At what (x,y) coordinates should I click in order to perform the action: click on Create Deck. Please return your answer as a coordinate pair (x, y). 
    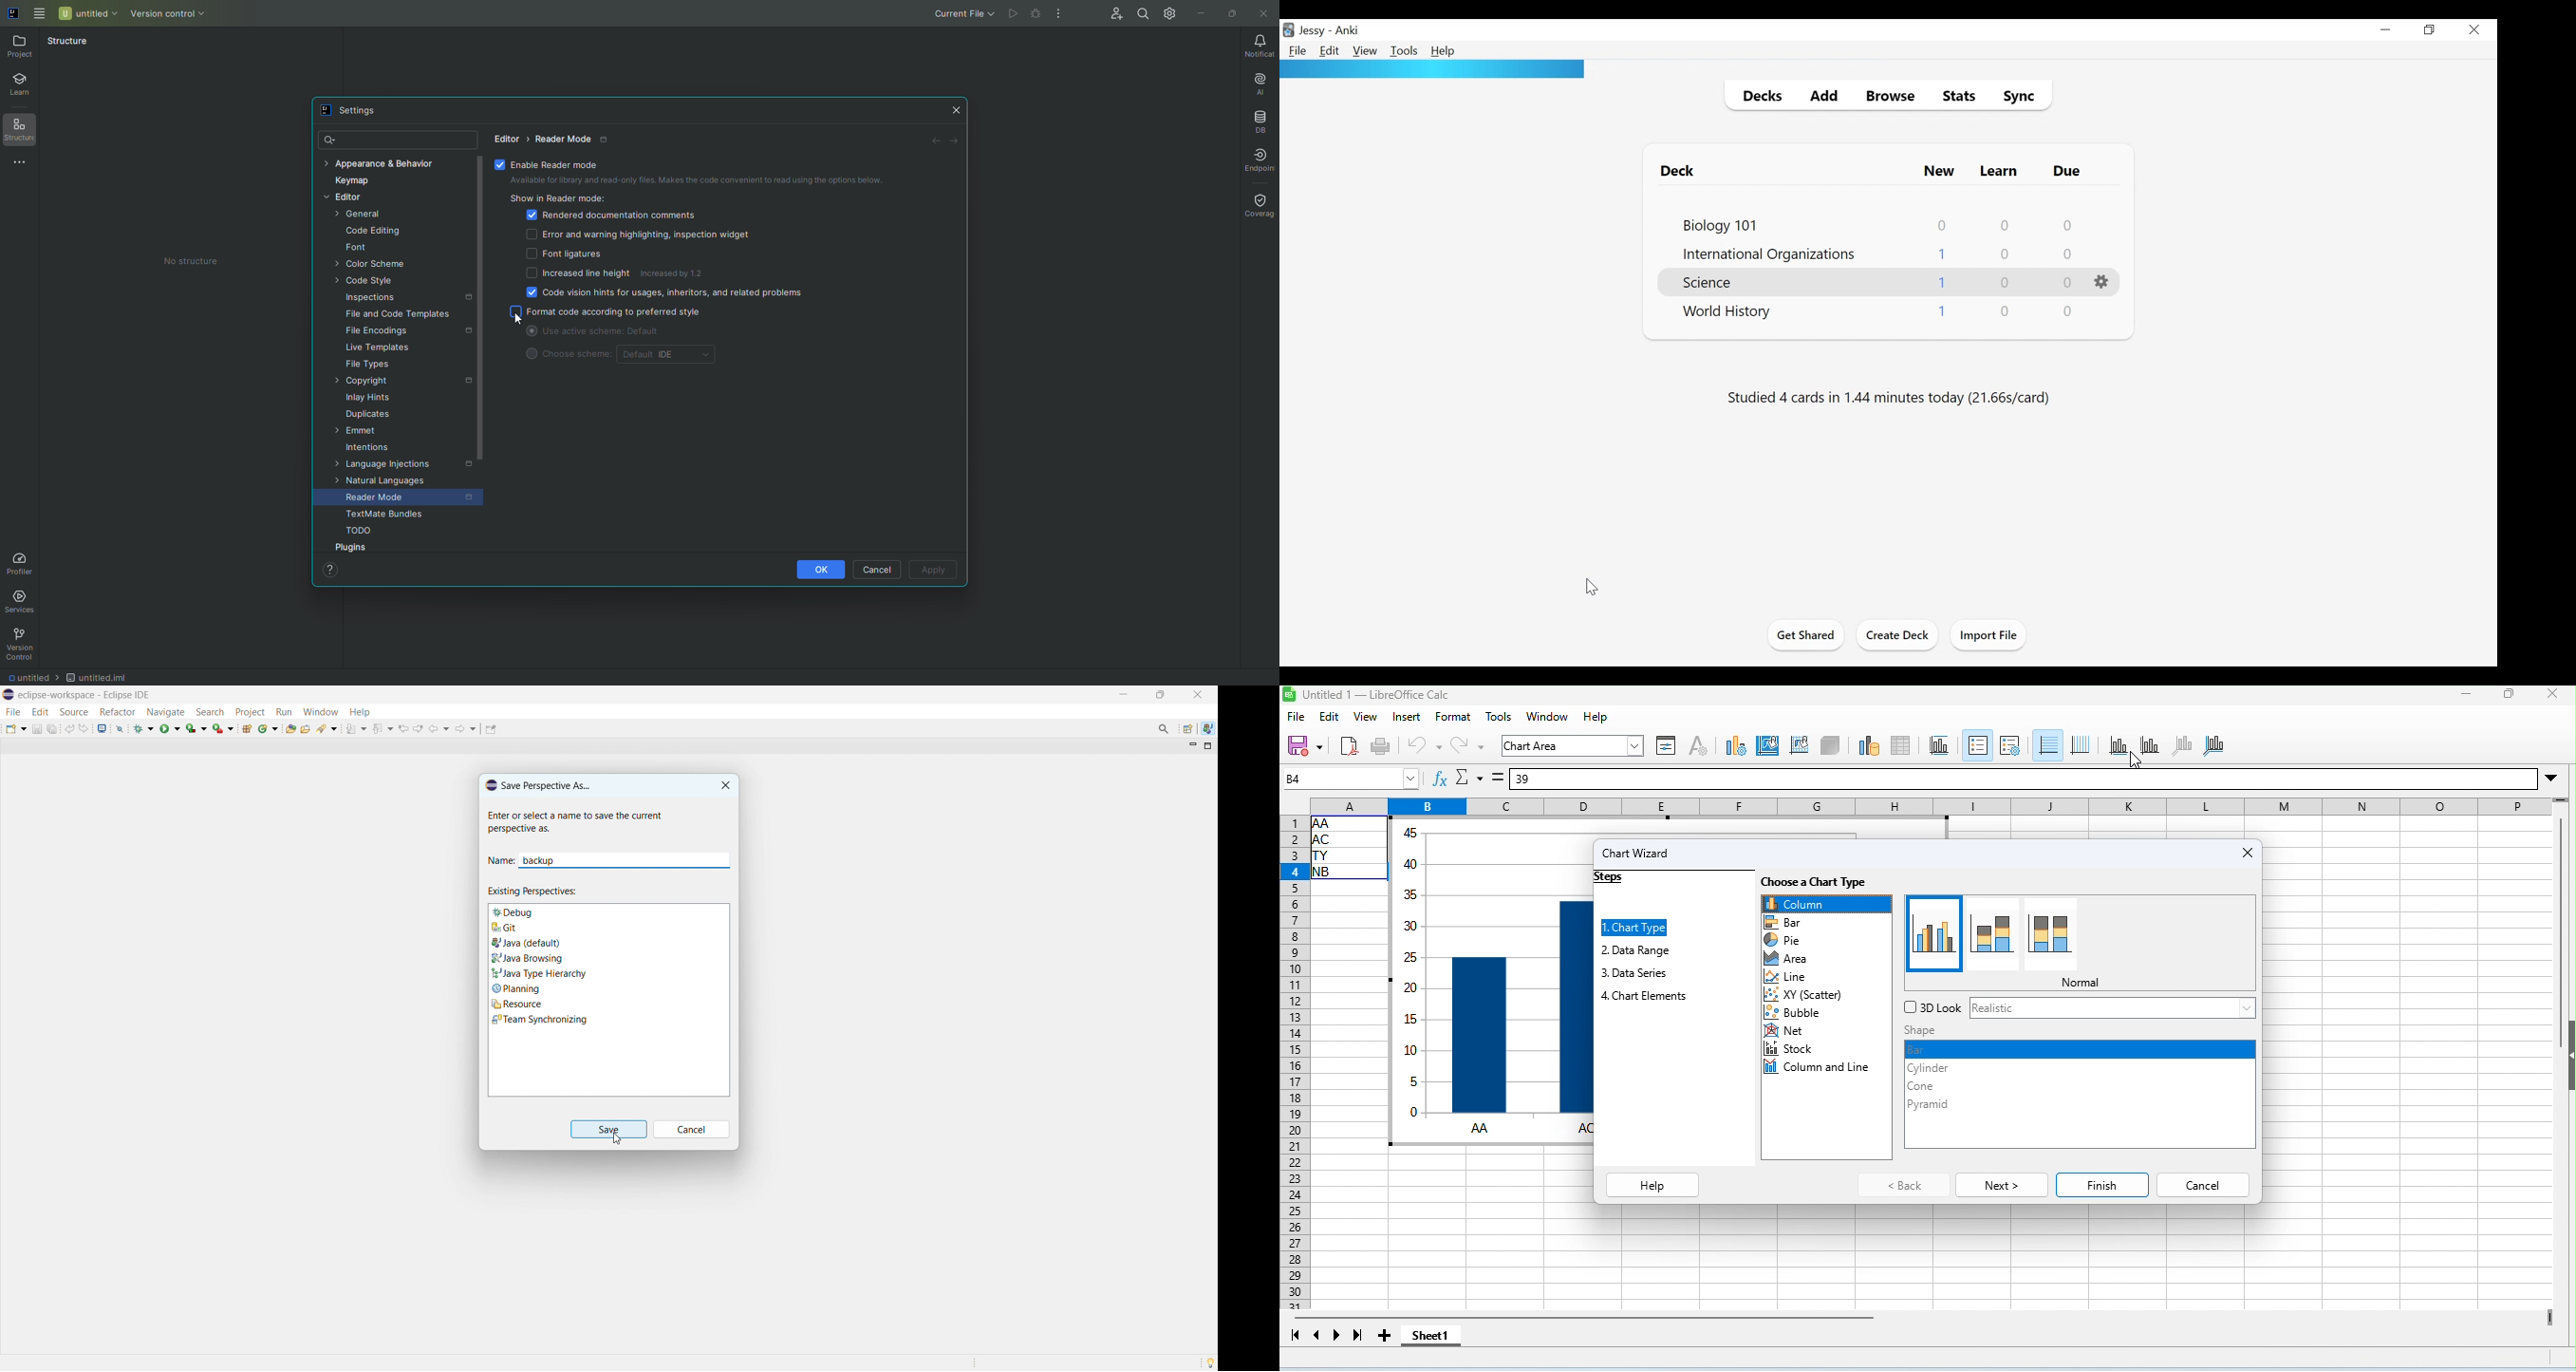
    Looking at the image, I should click on (1902, 637).